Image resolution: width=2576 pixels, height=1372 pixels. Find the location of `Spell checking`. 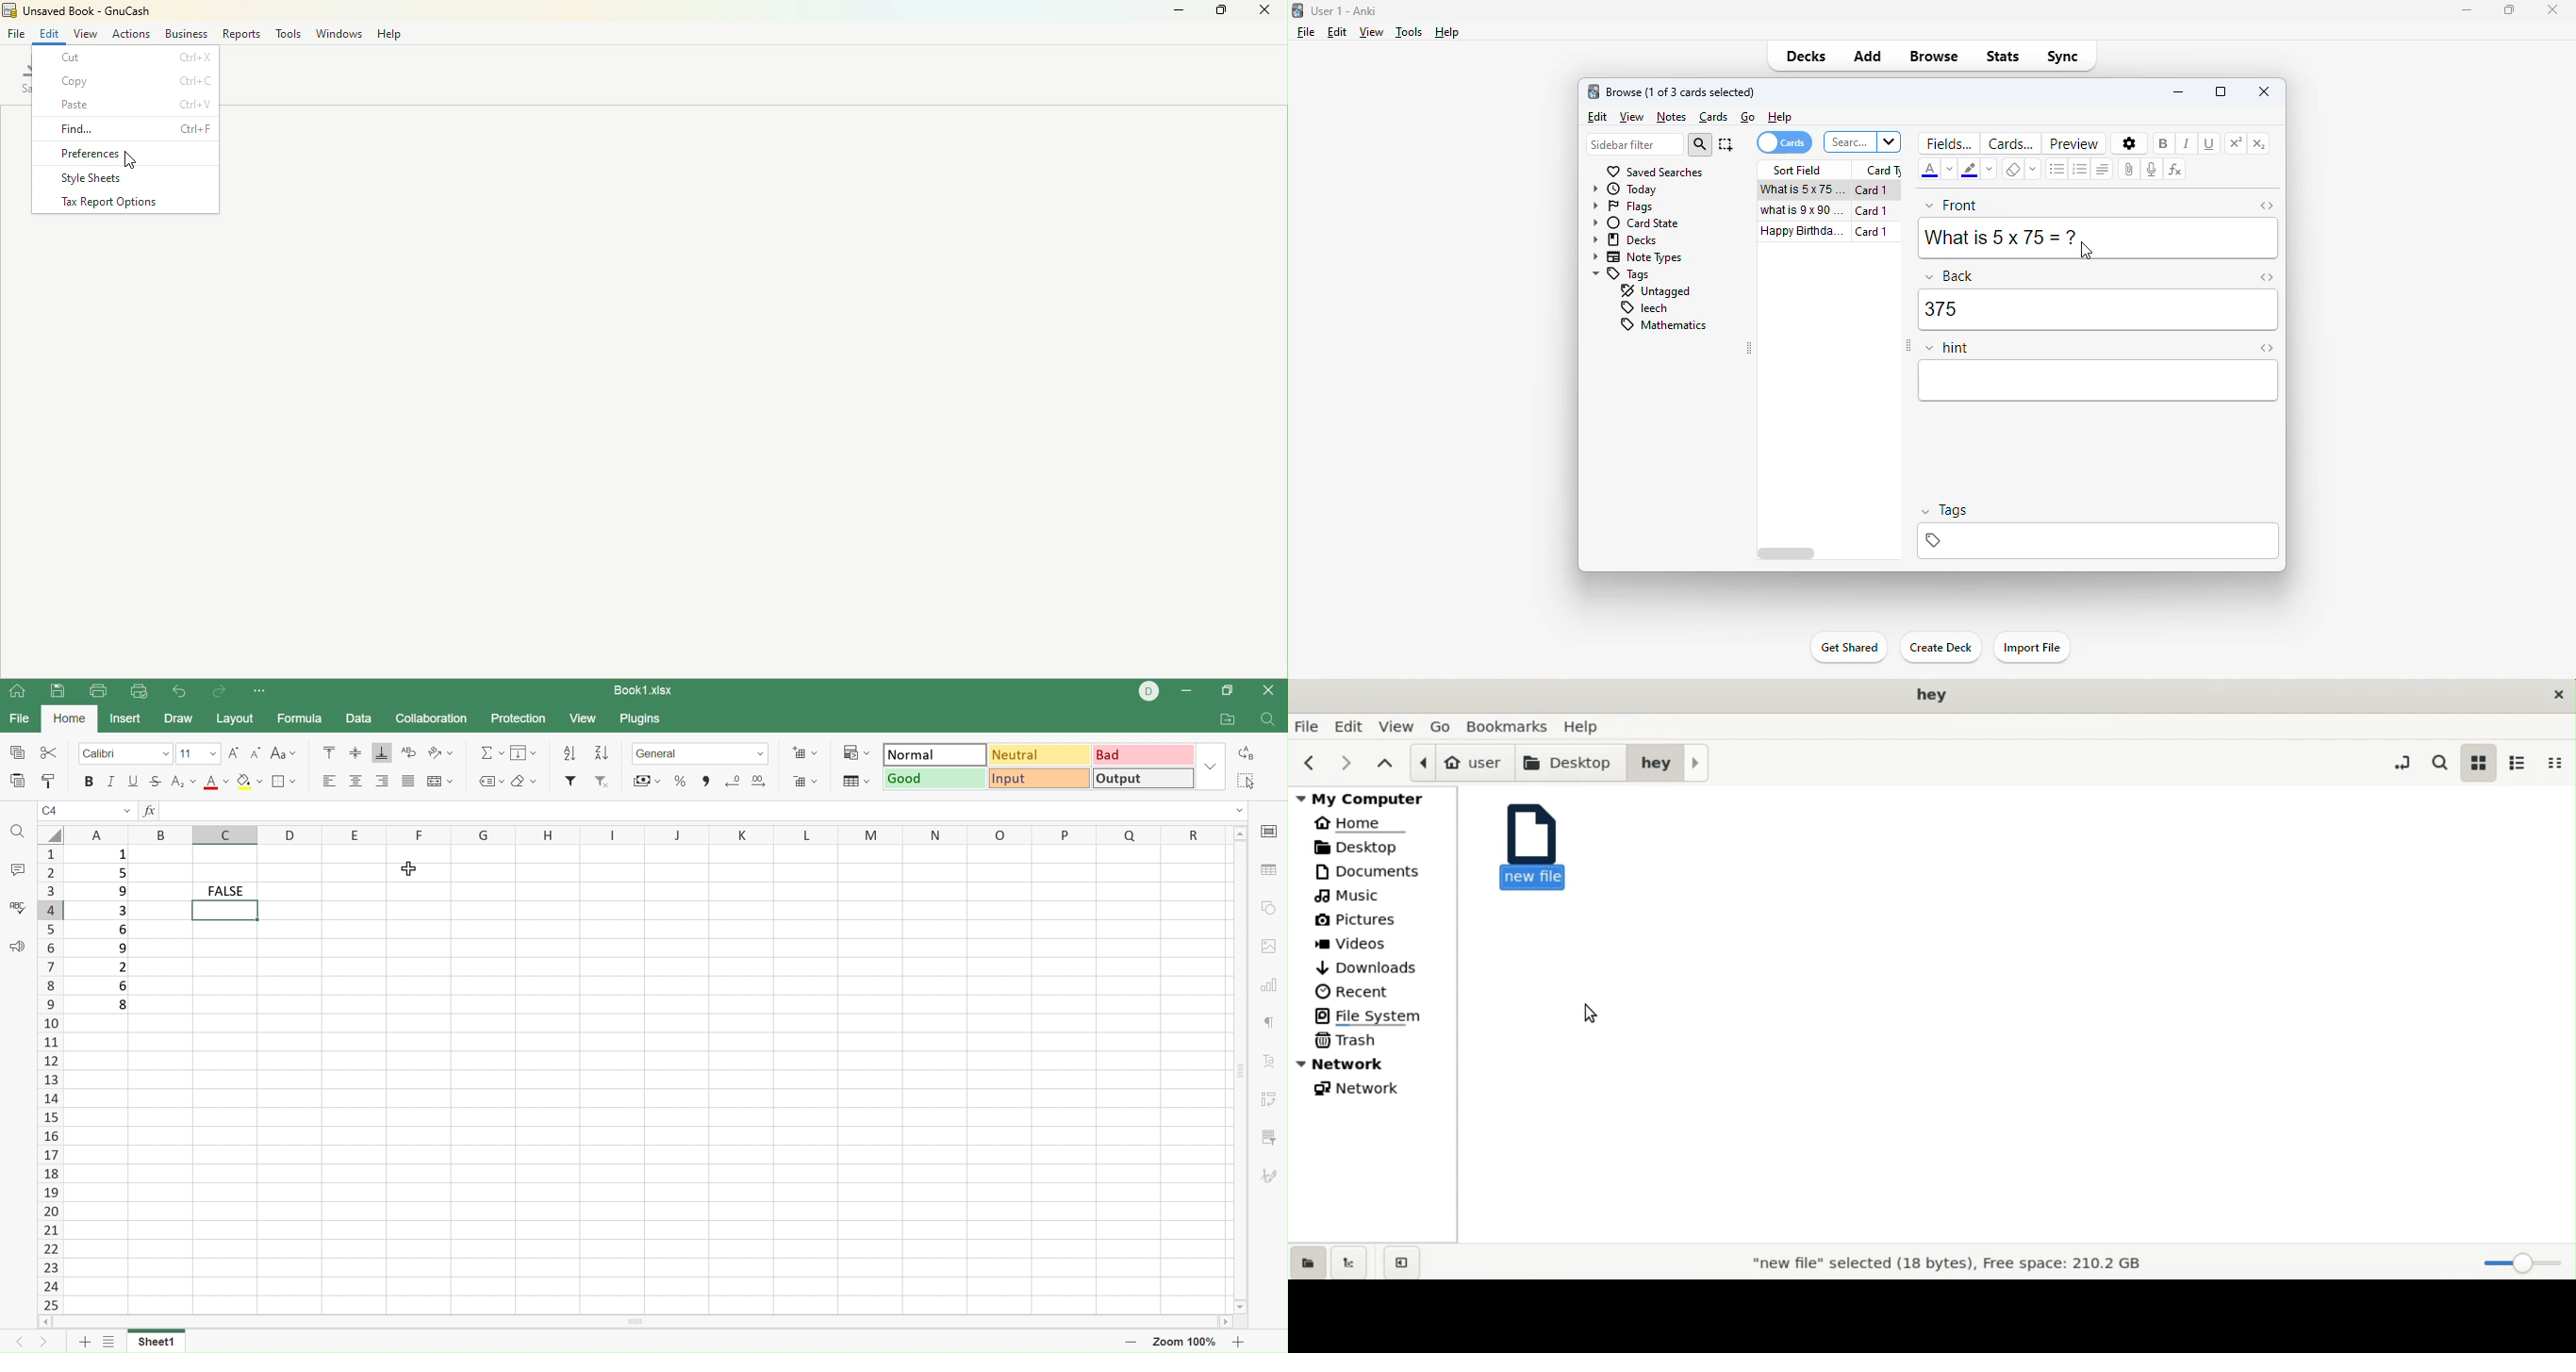

Spell checking is located at coordinates (17, 907).